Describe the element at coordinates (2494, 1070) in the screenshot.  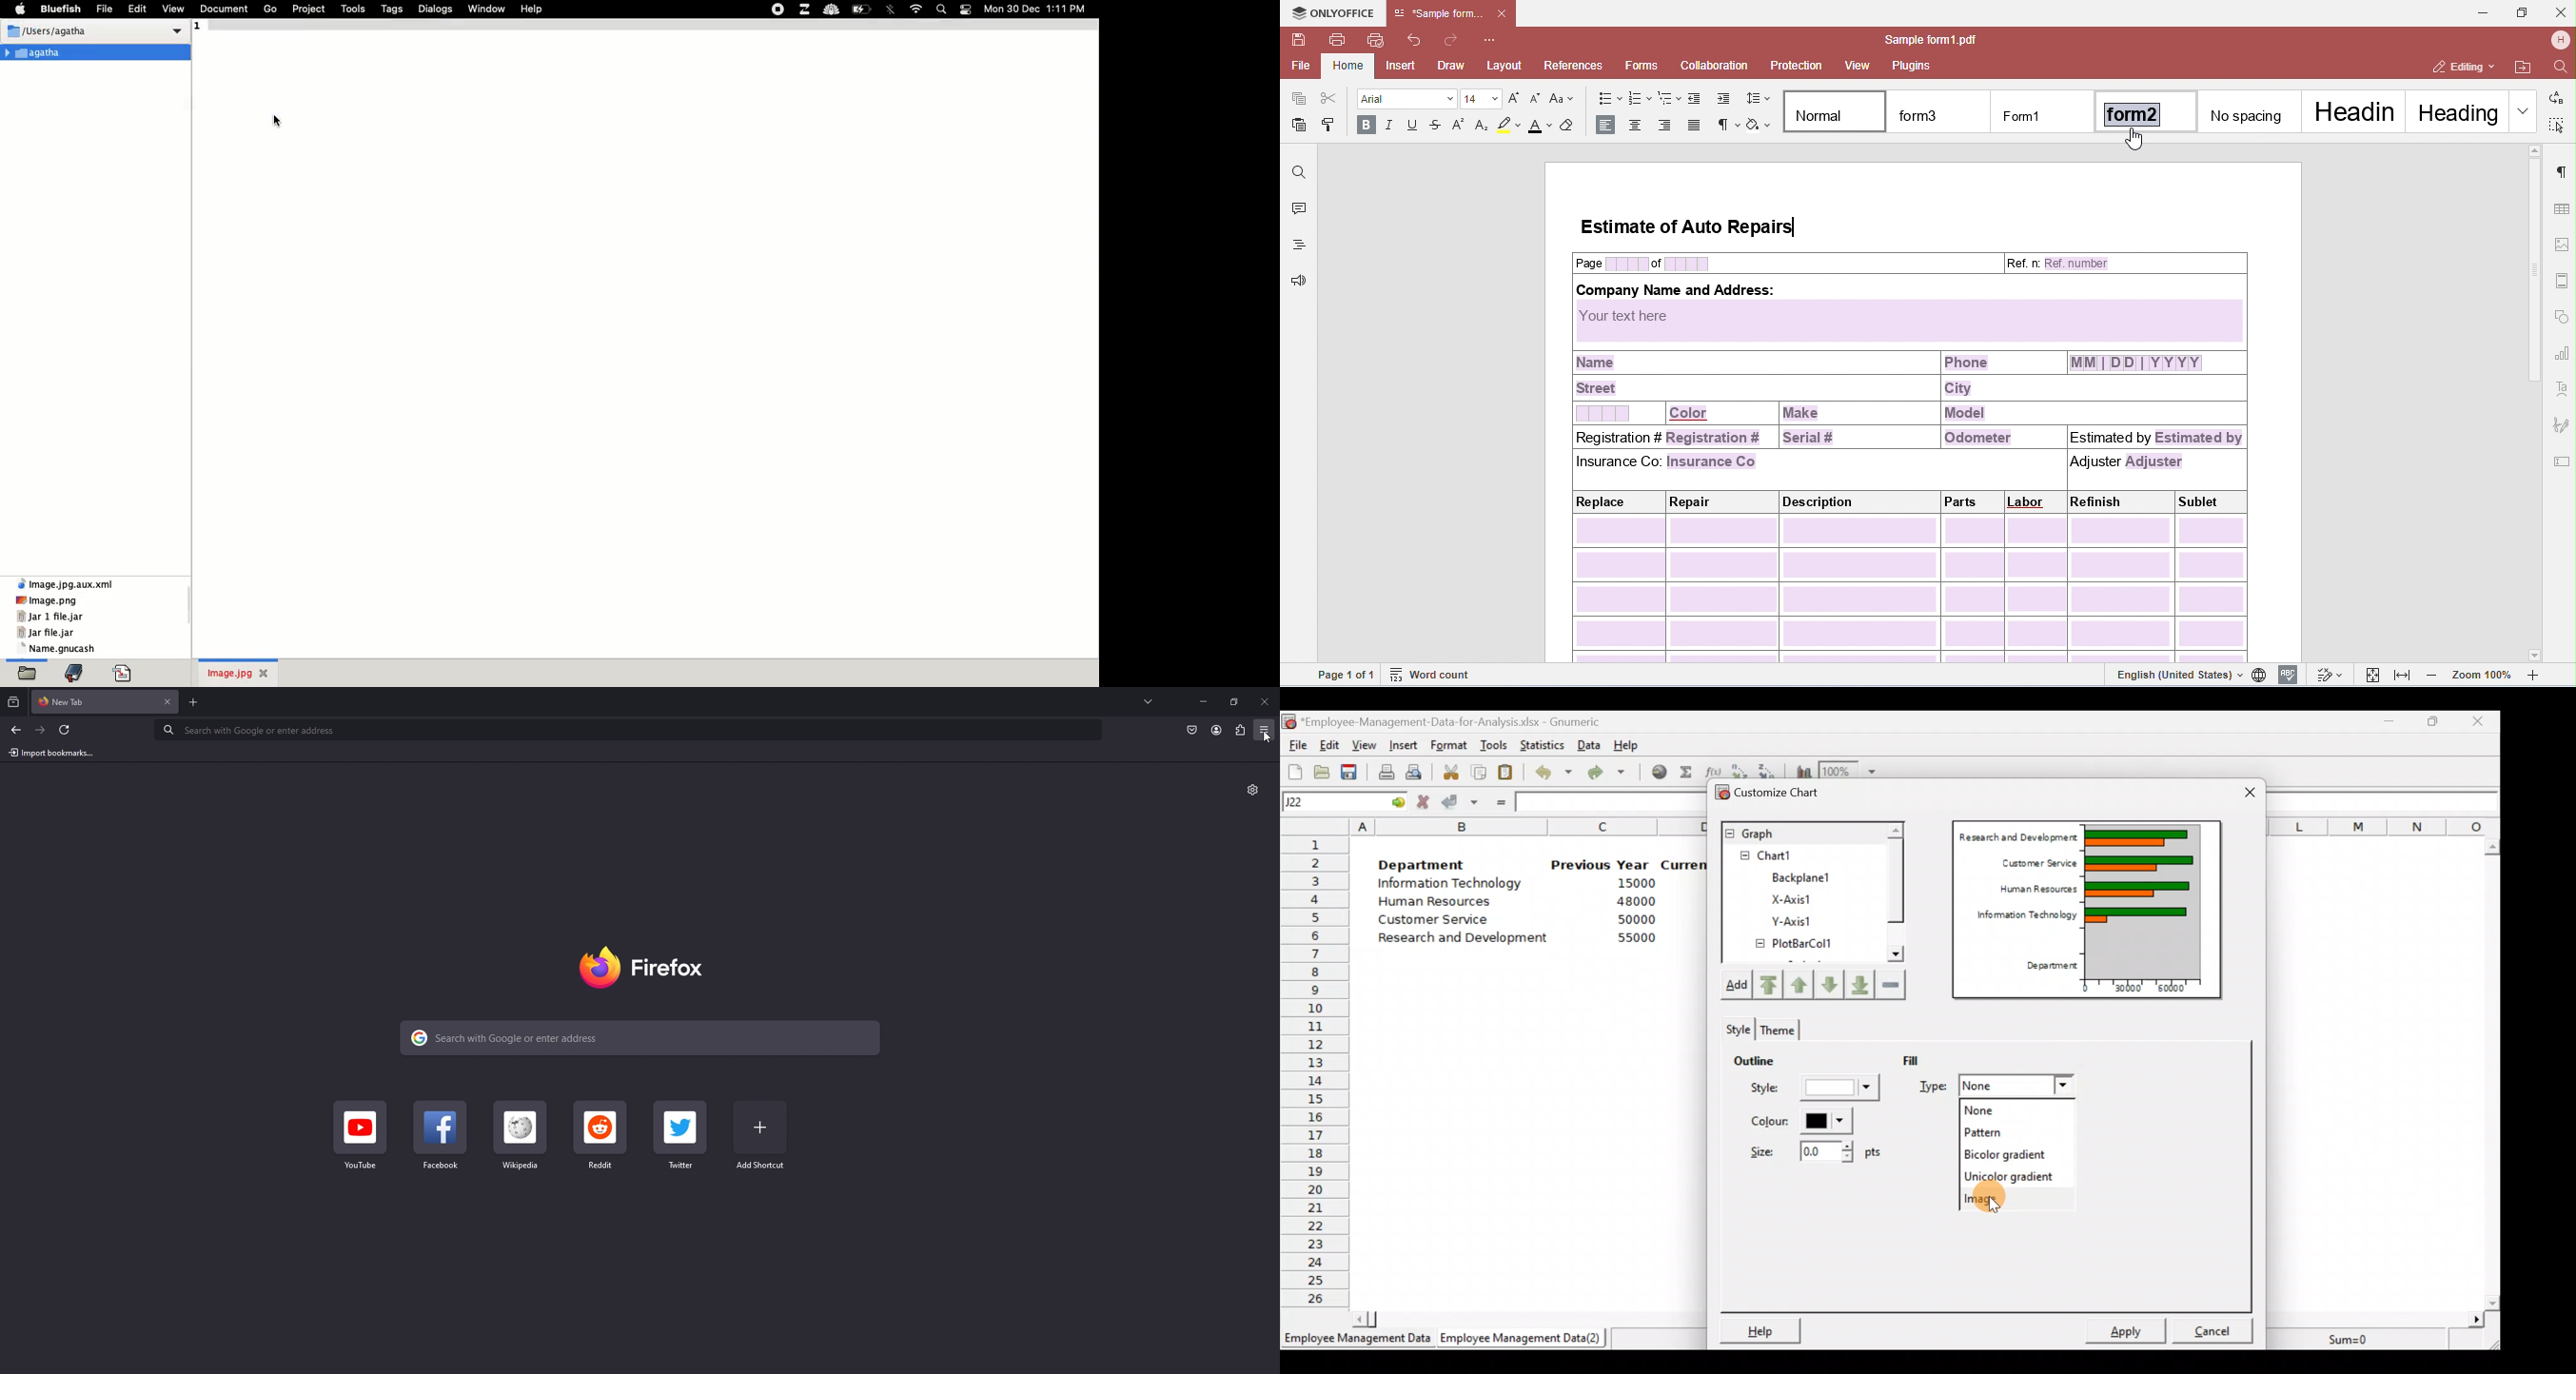
I see `Scroll bar` at that location.